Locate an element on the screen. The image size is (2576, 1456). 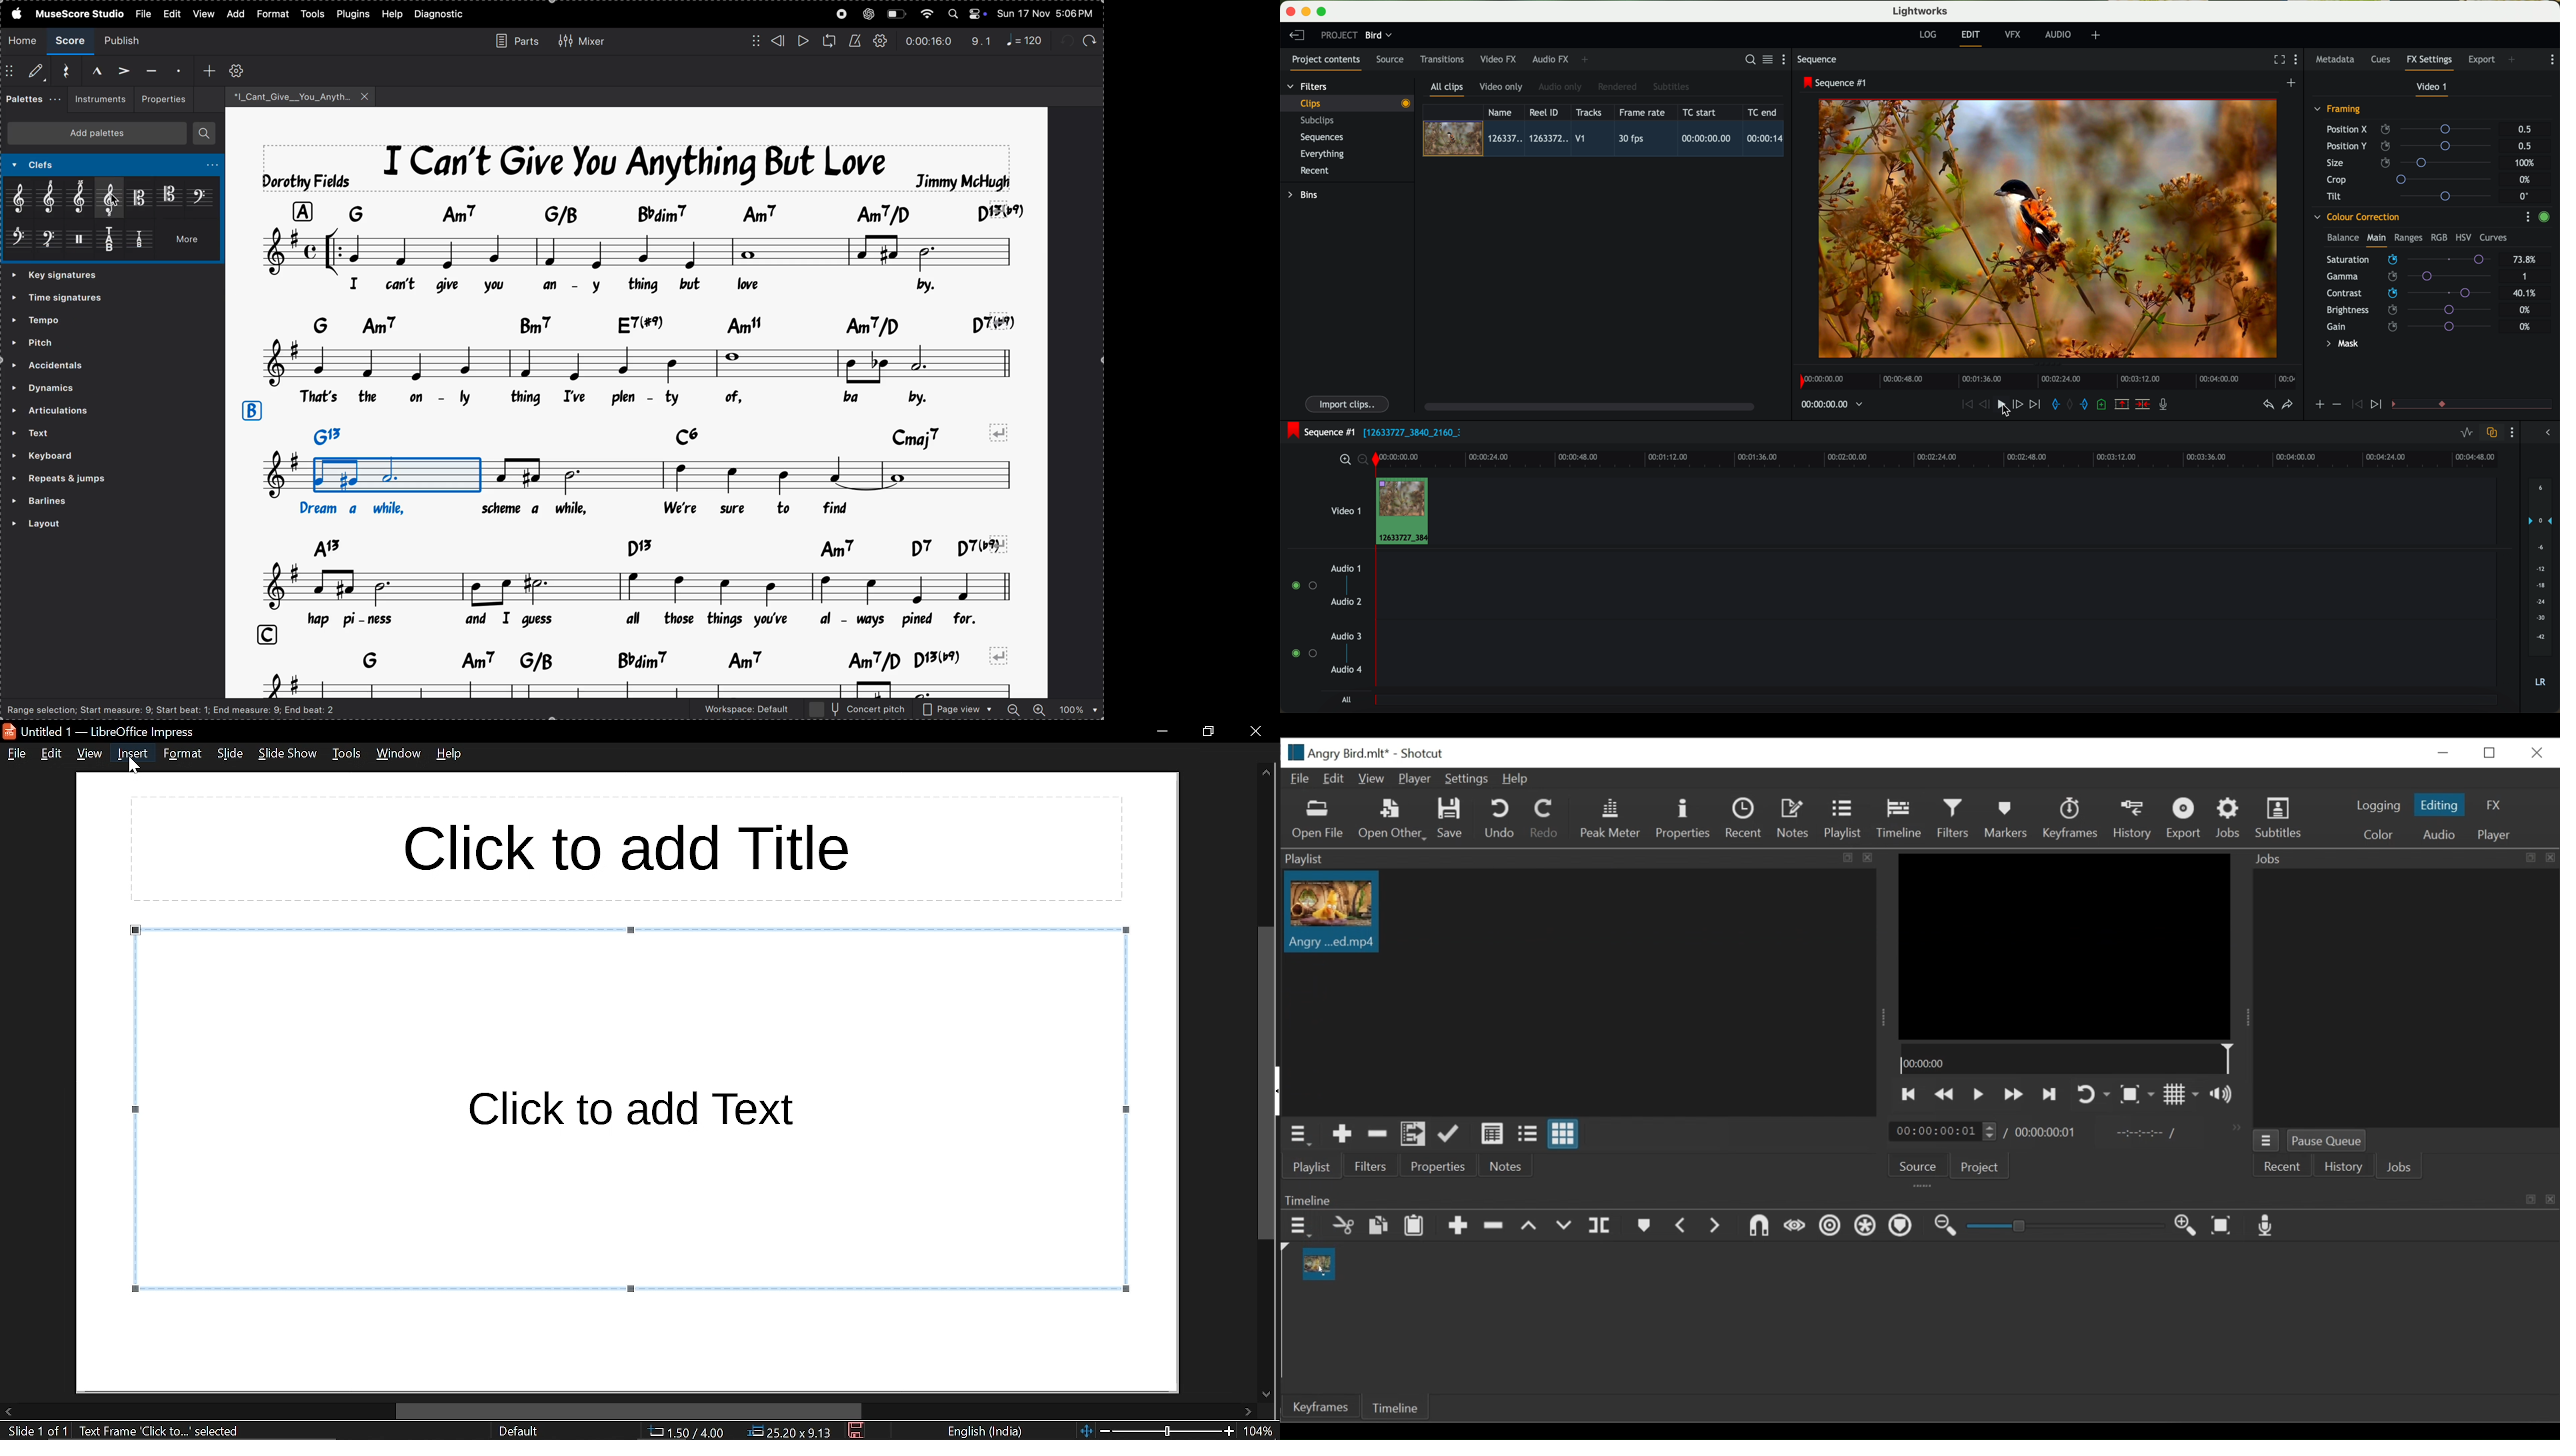
colour correction is located at coordinates (2355, 217).